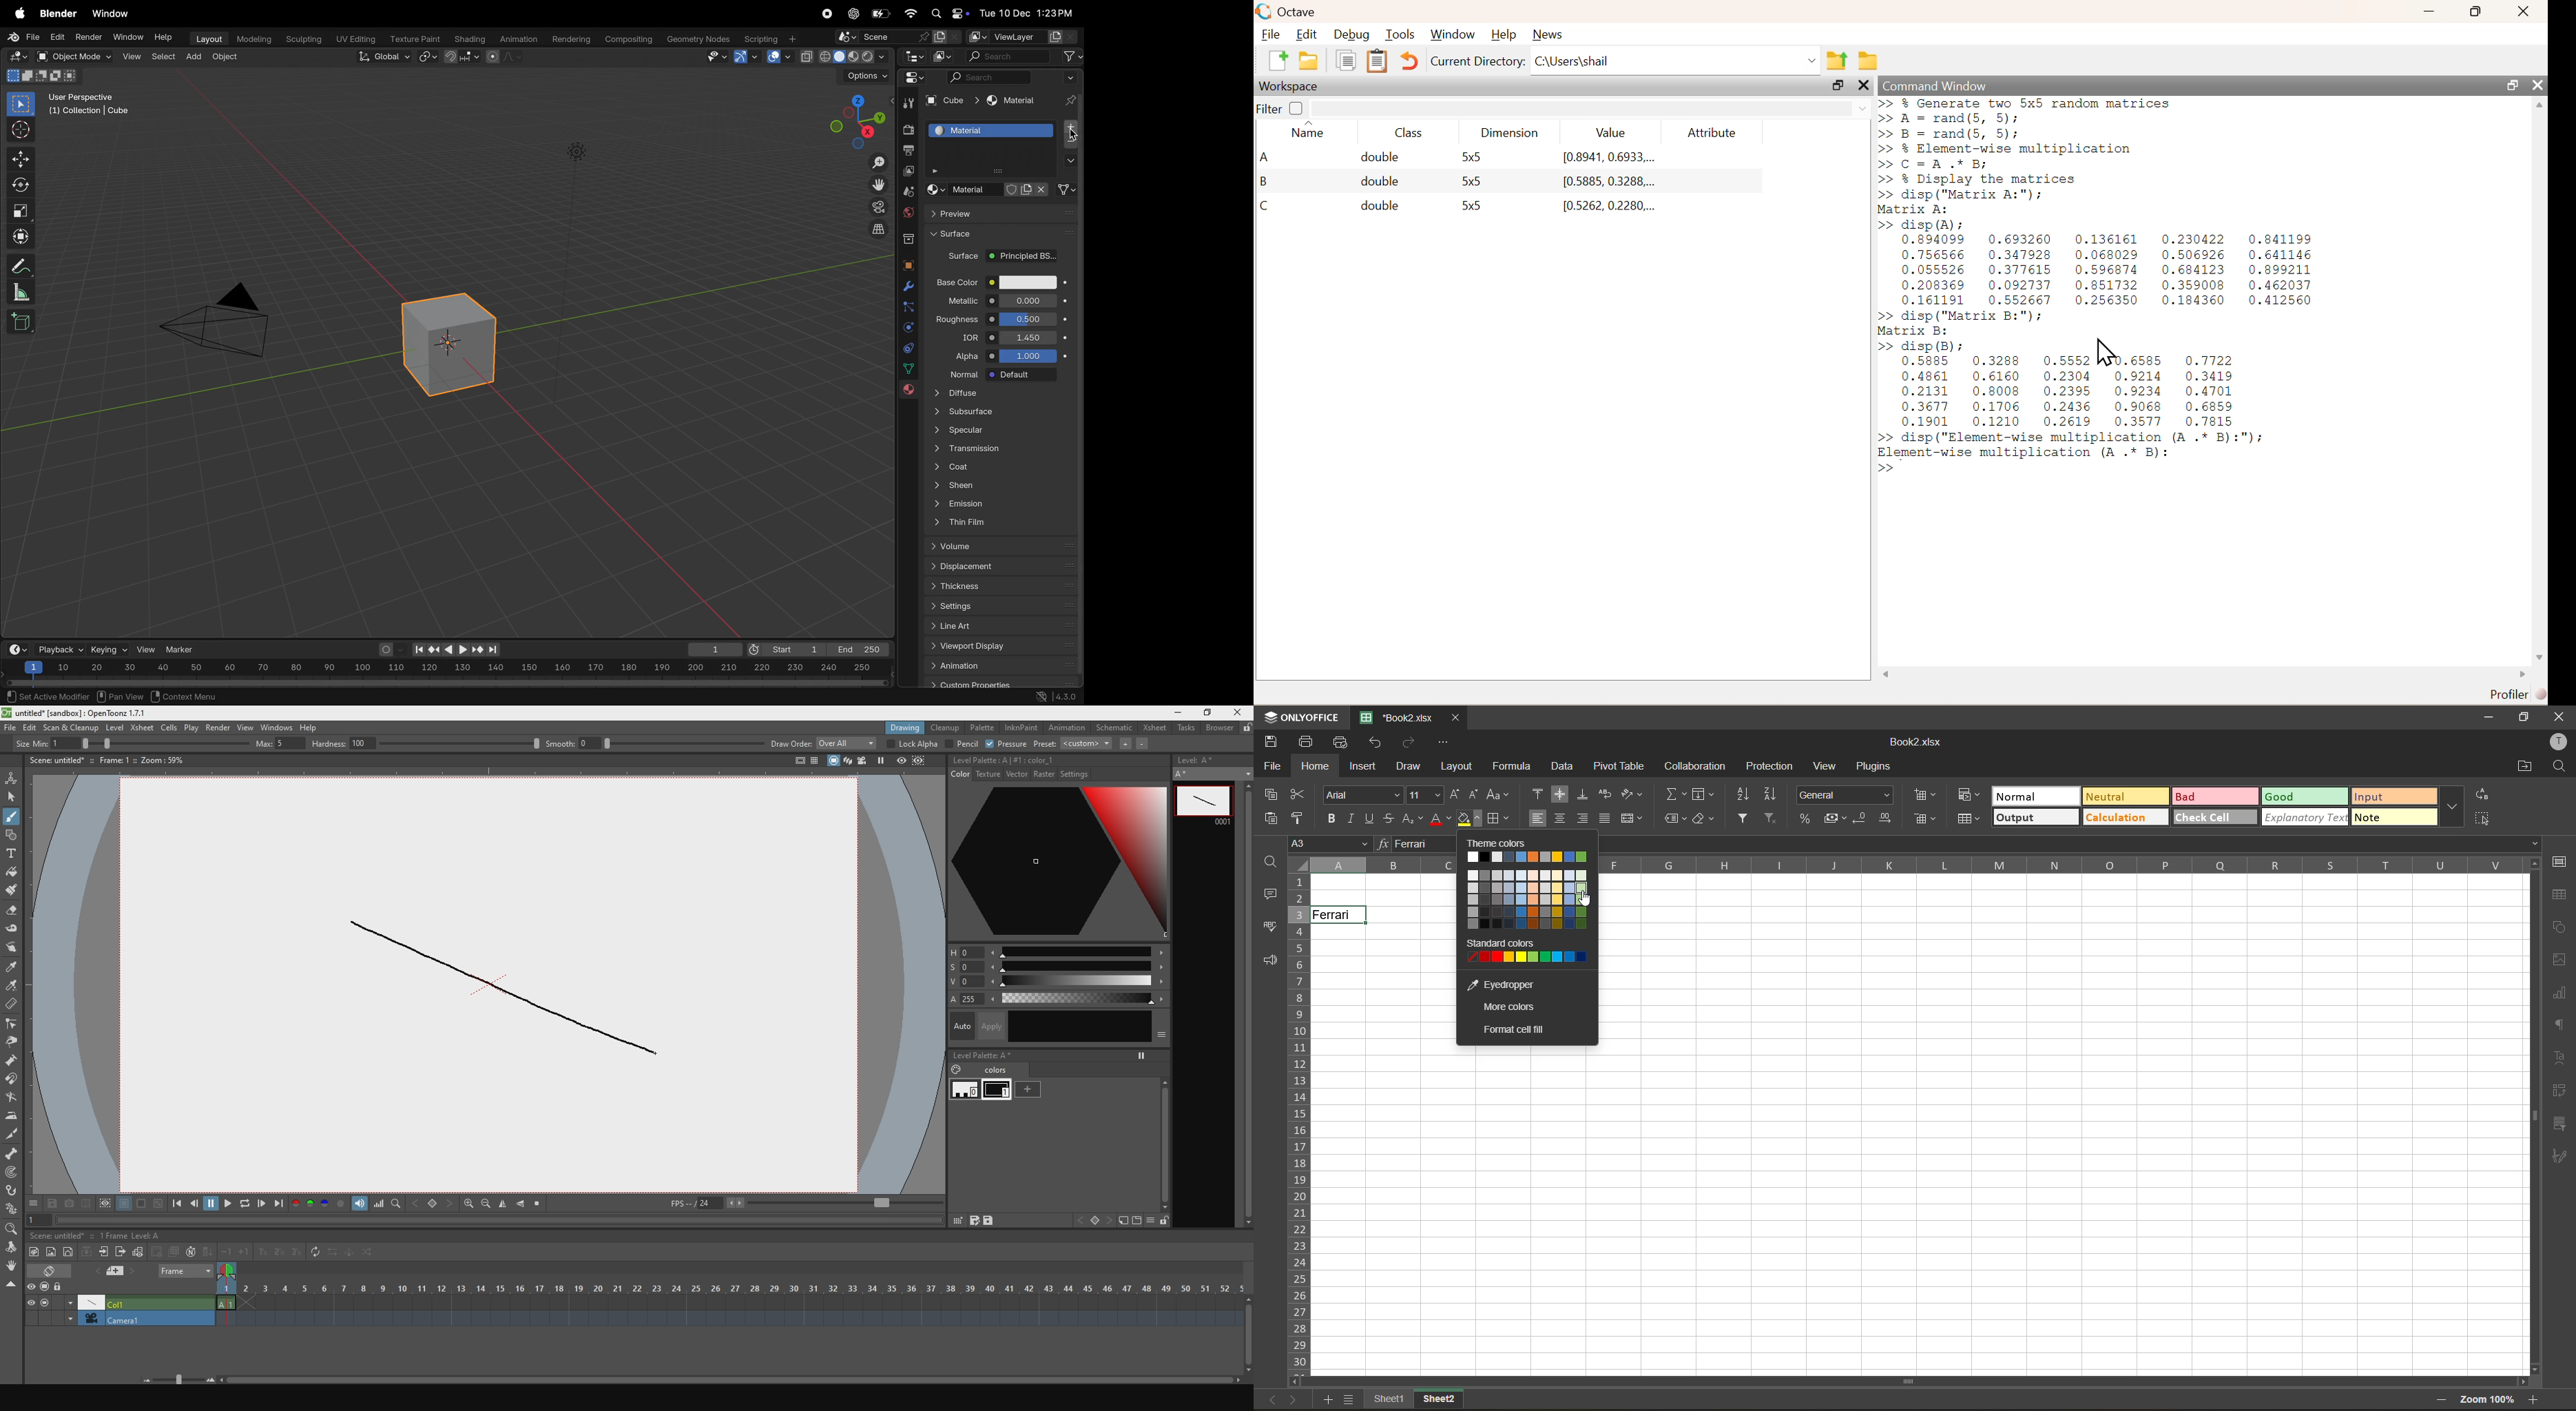 This screenshot has width=2576, height=1428. I want to click on camera view , so click(222, 317).